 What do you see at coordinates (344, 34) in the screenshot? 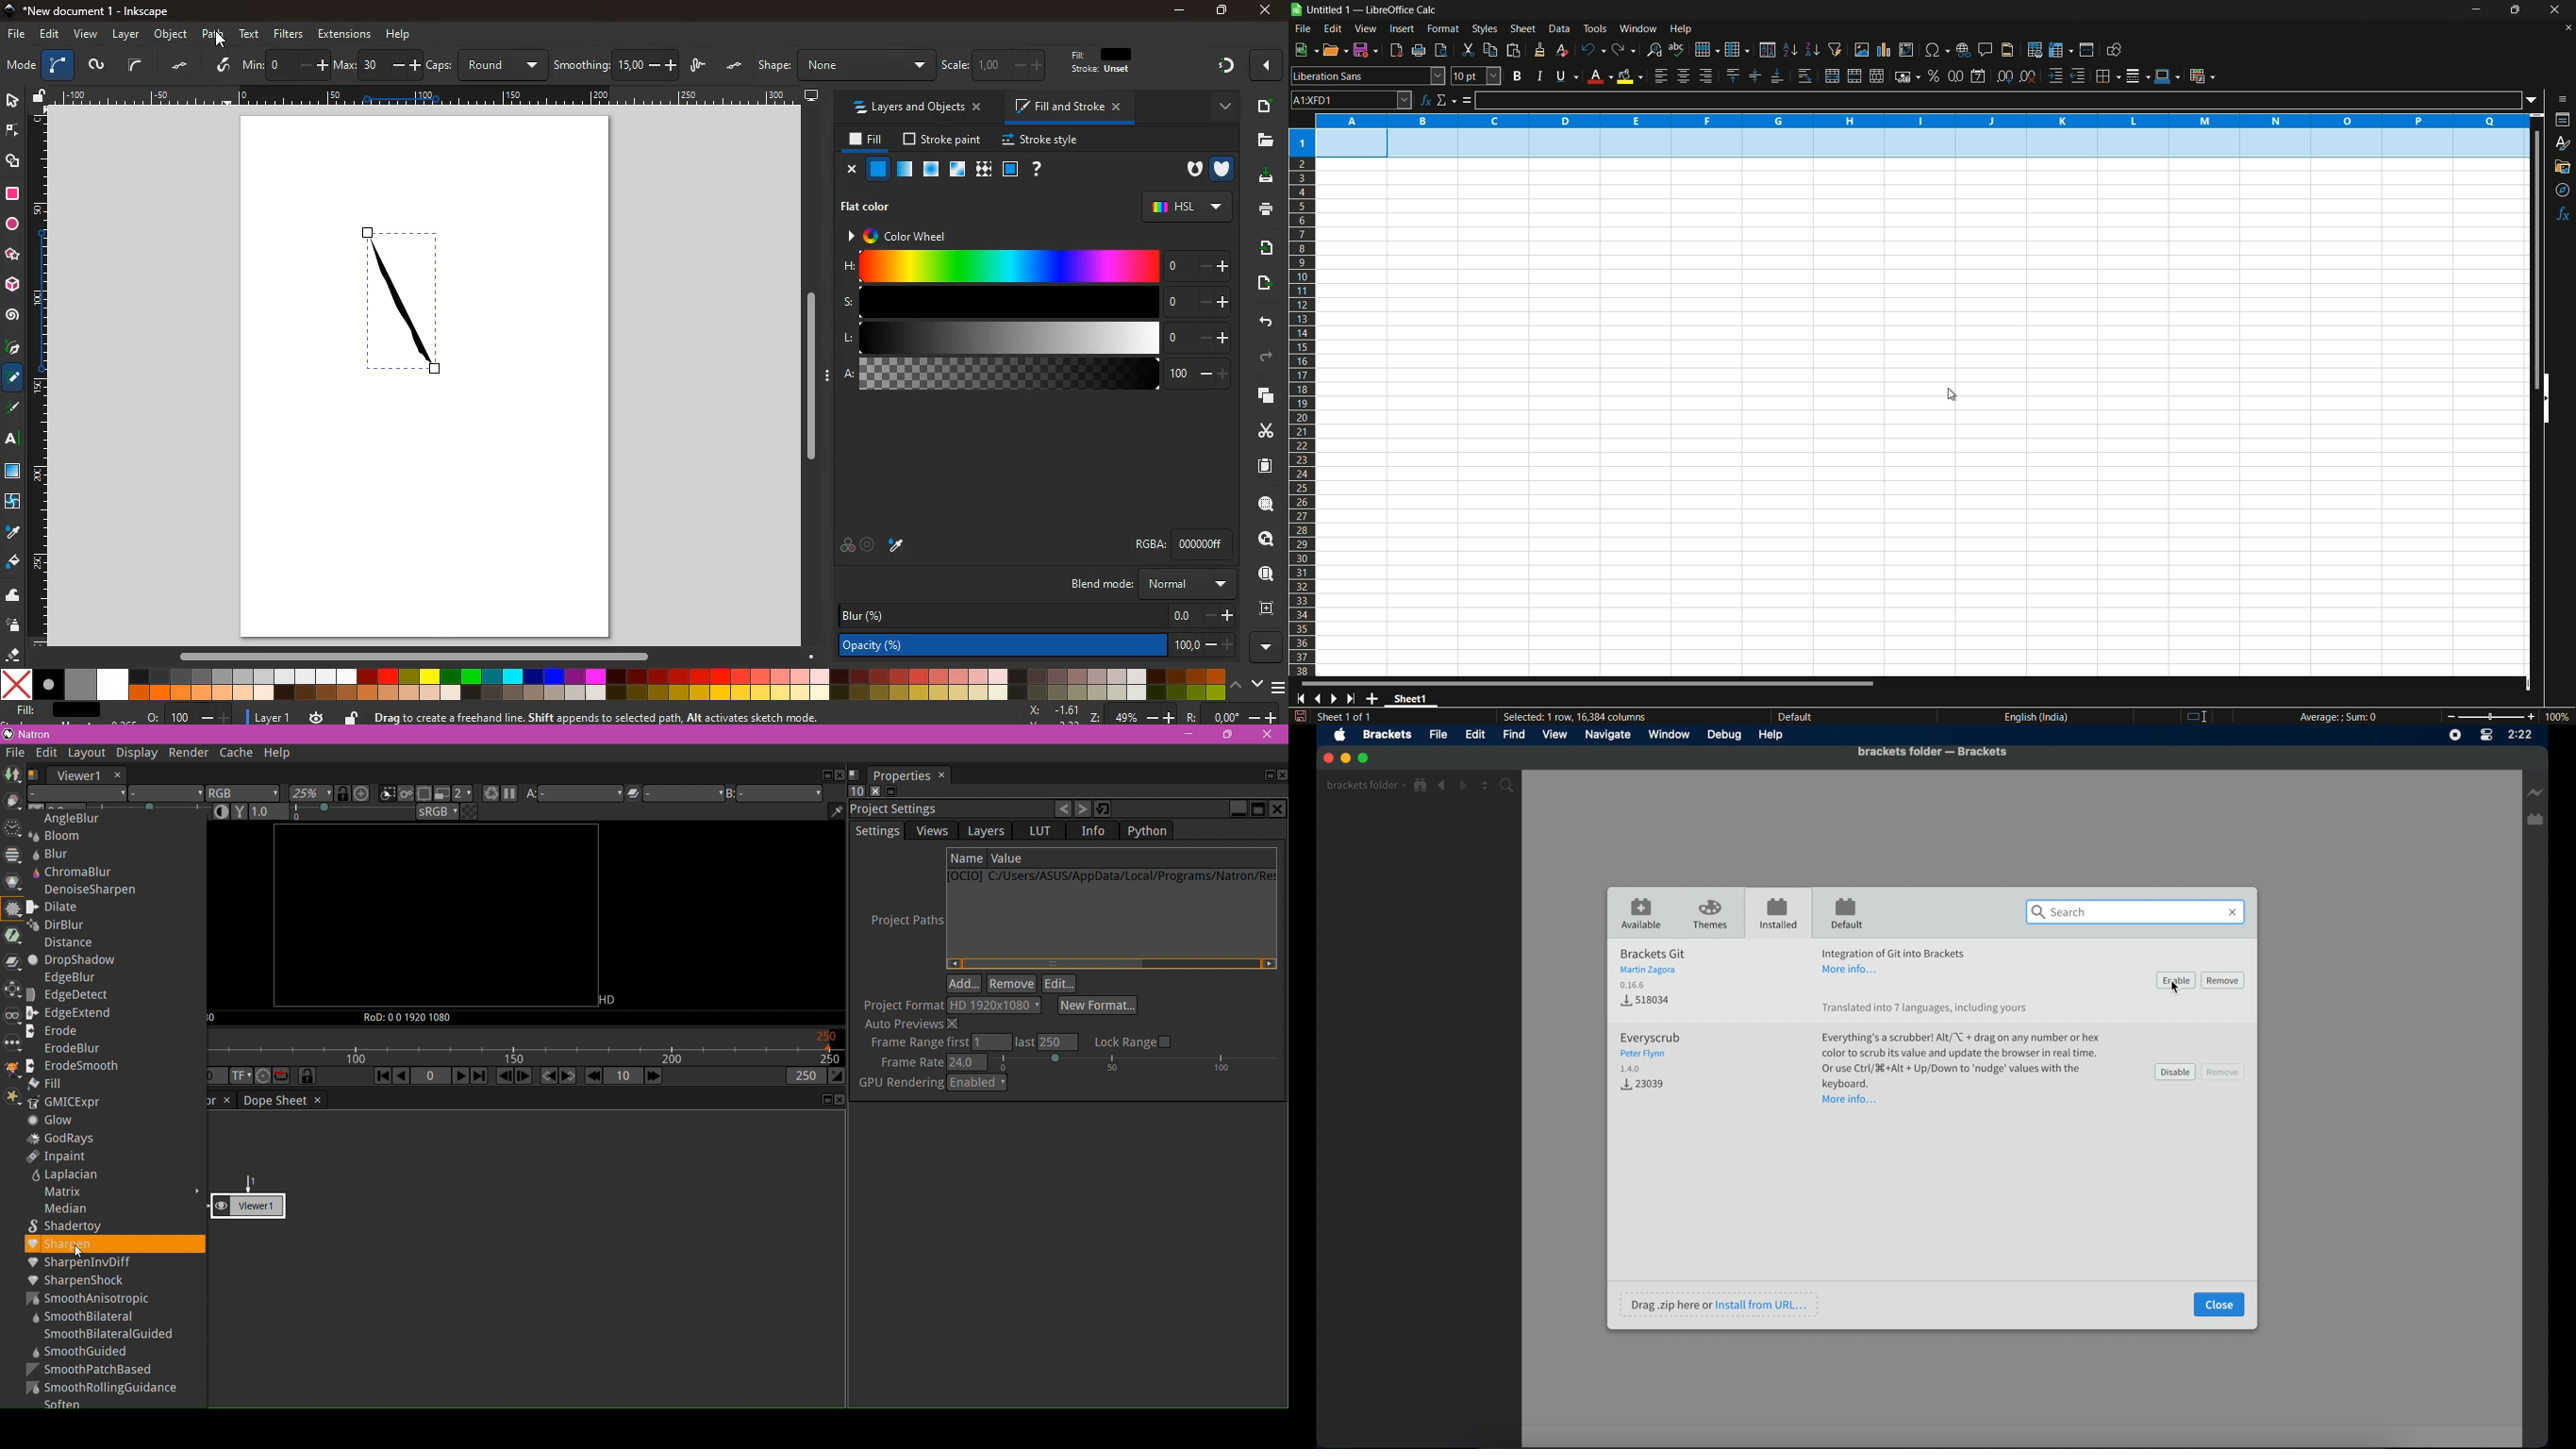
I see `extensions` at bounding box center [344, 34].